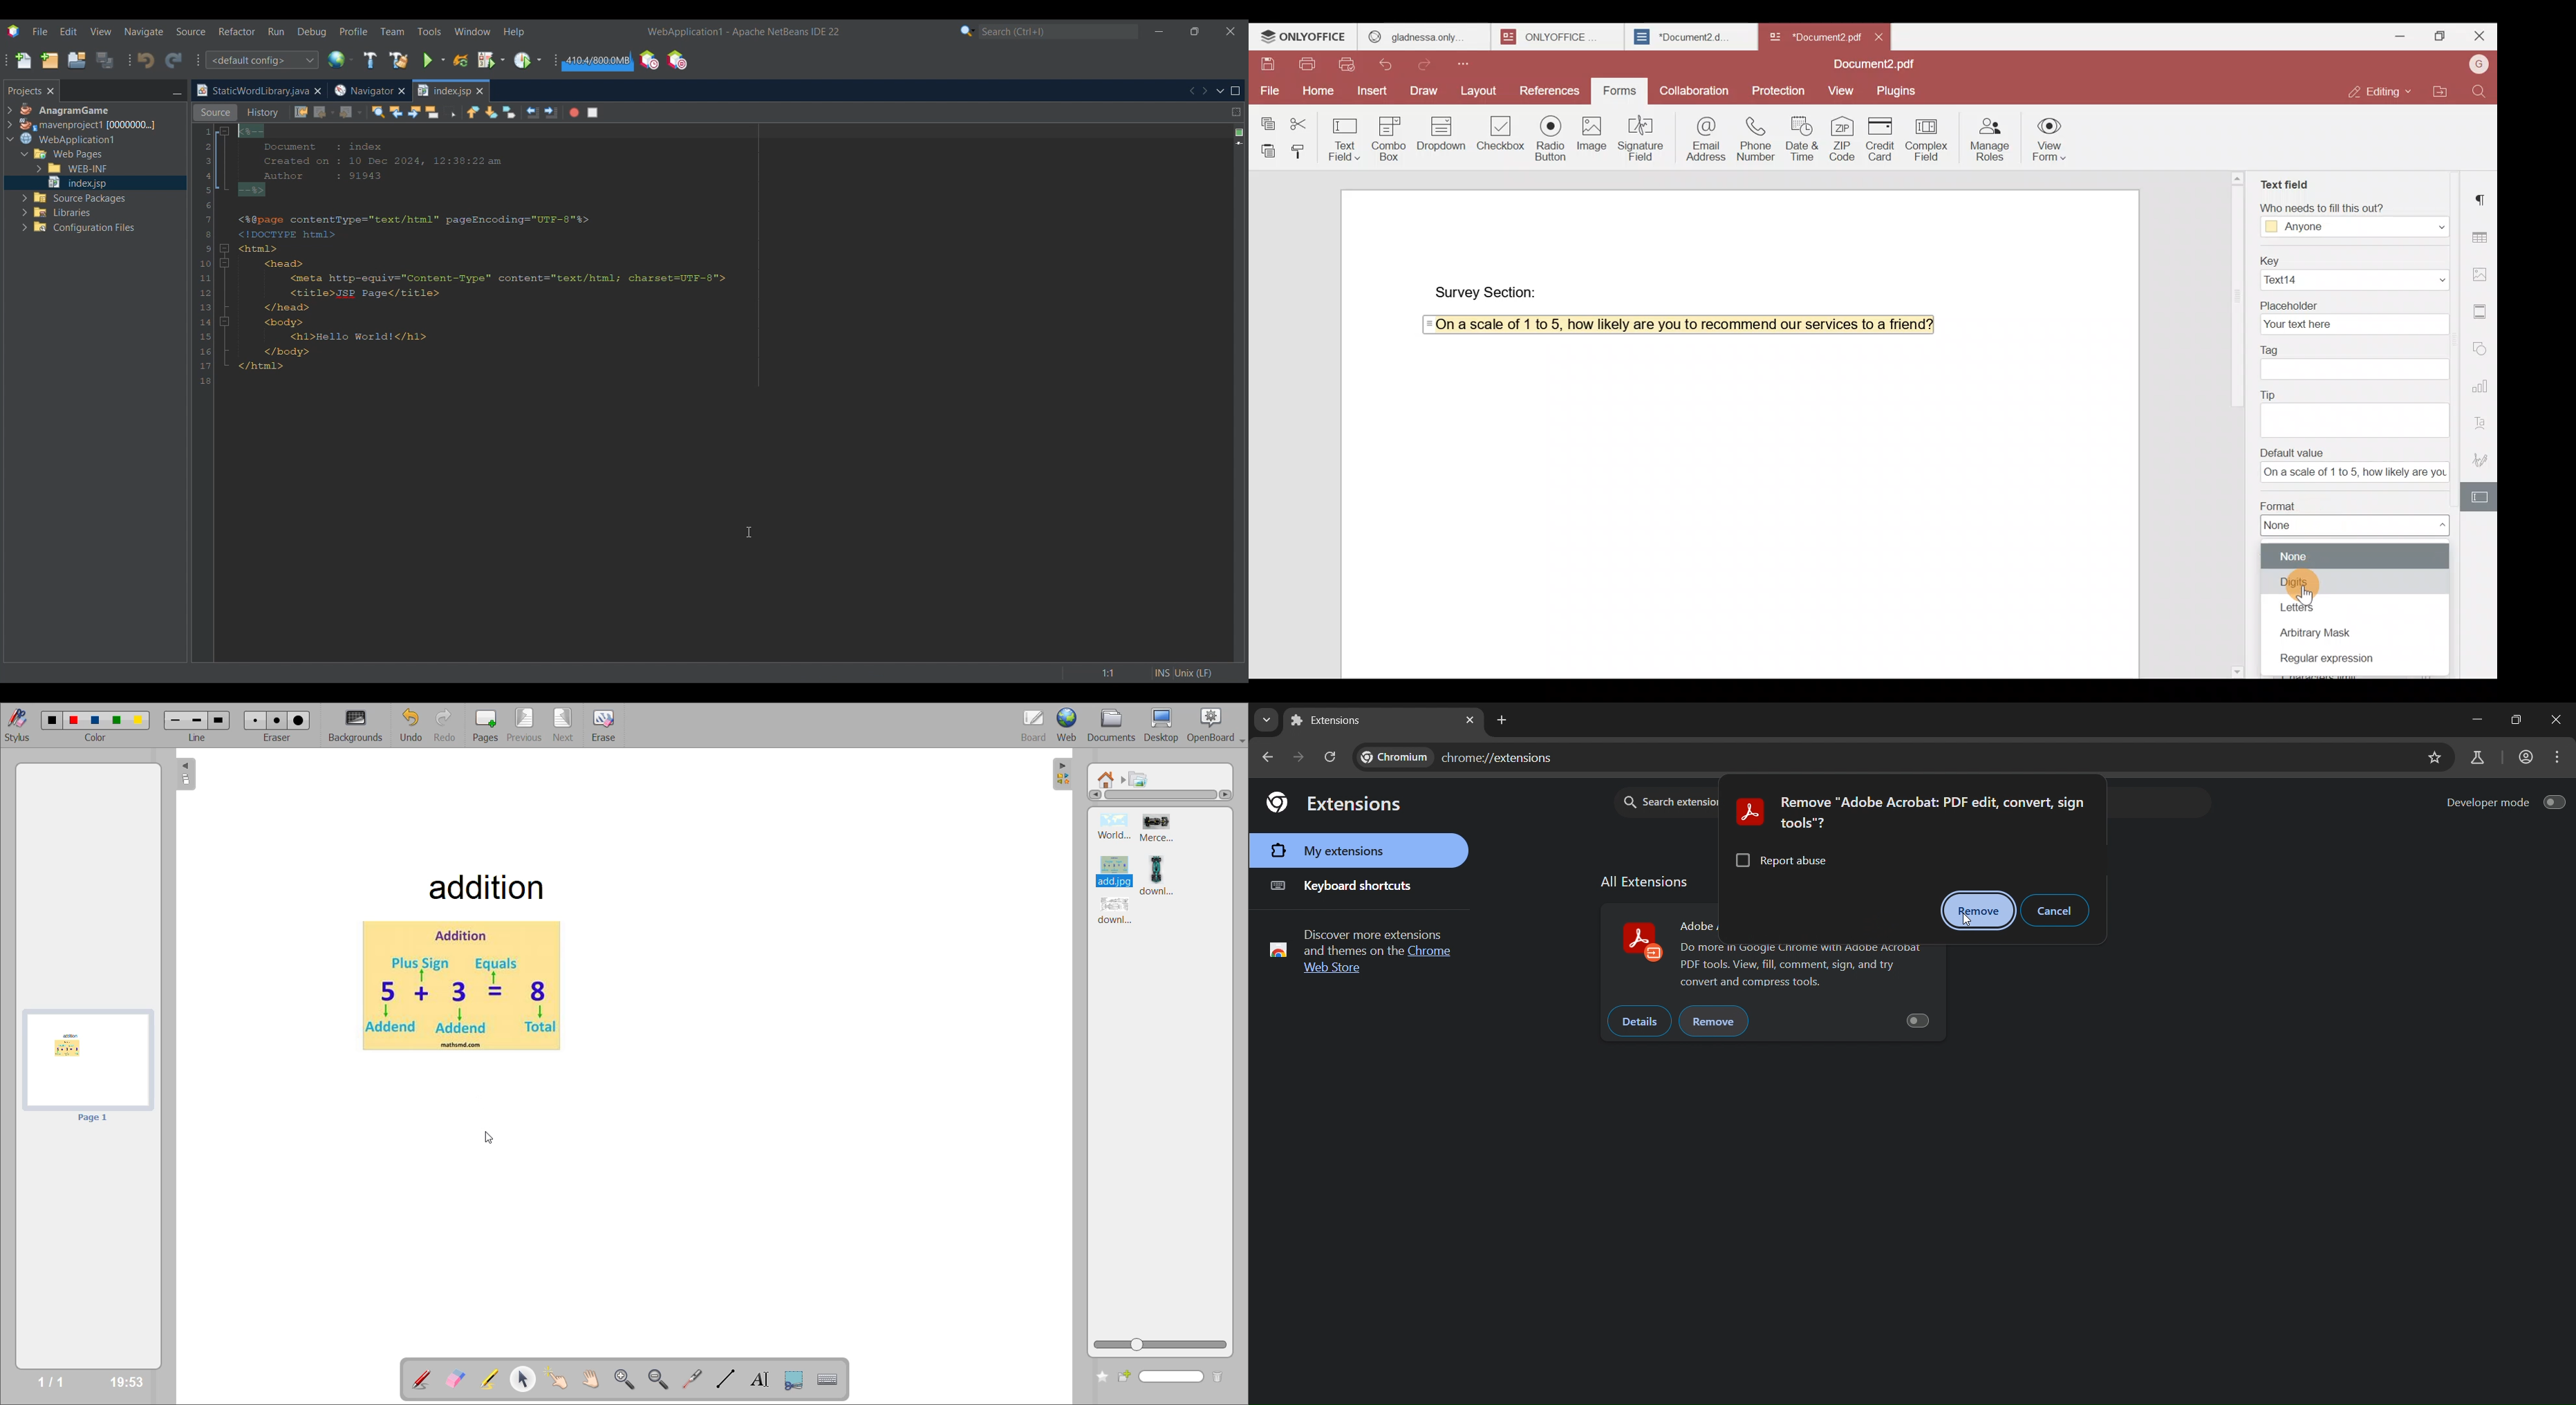 The width and height of the screenshot is (2576, 1428). What do you see at coordinates (1883, 139) in the screenshot?
I see `Credit card` at bounding box center [1883, 139].